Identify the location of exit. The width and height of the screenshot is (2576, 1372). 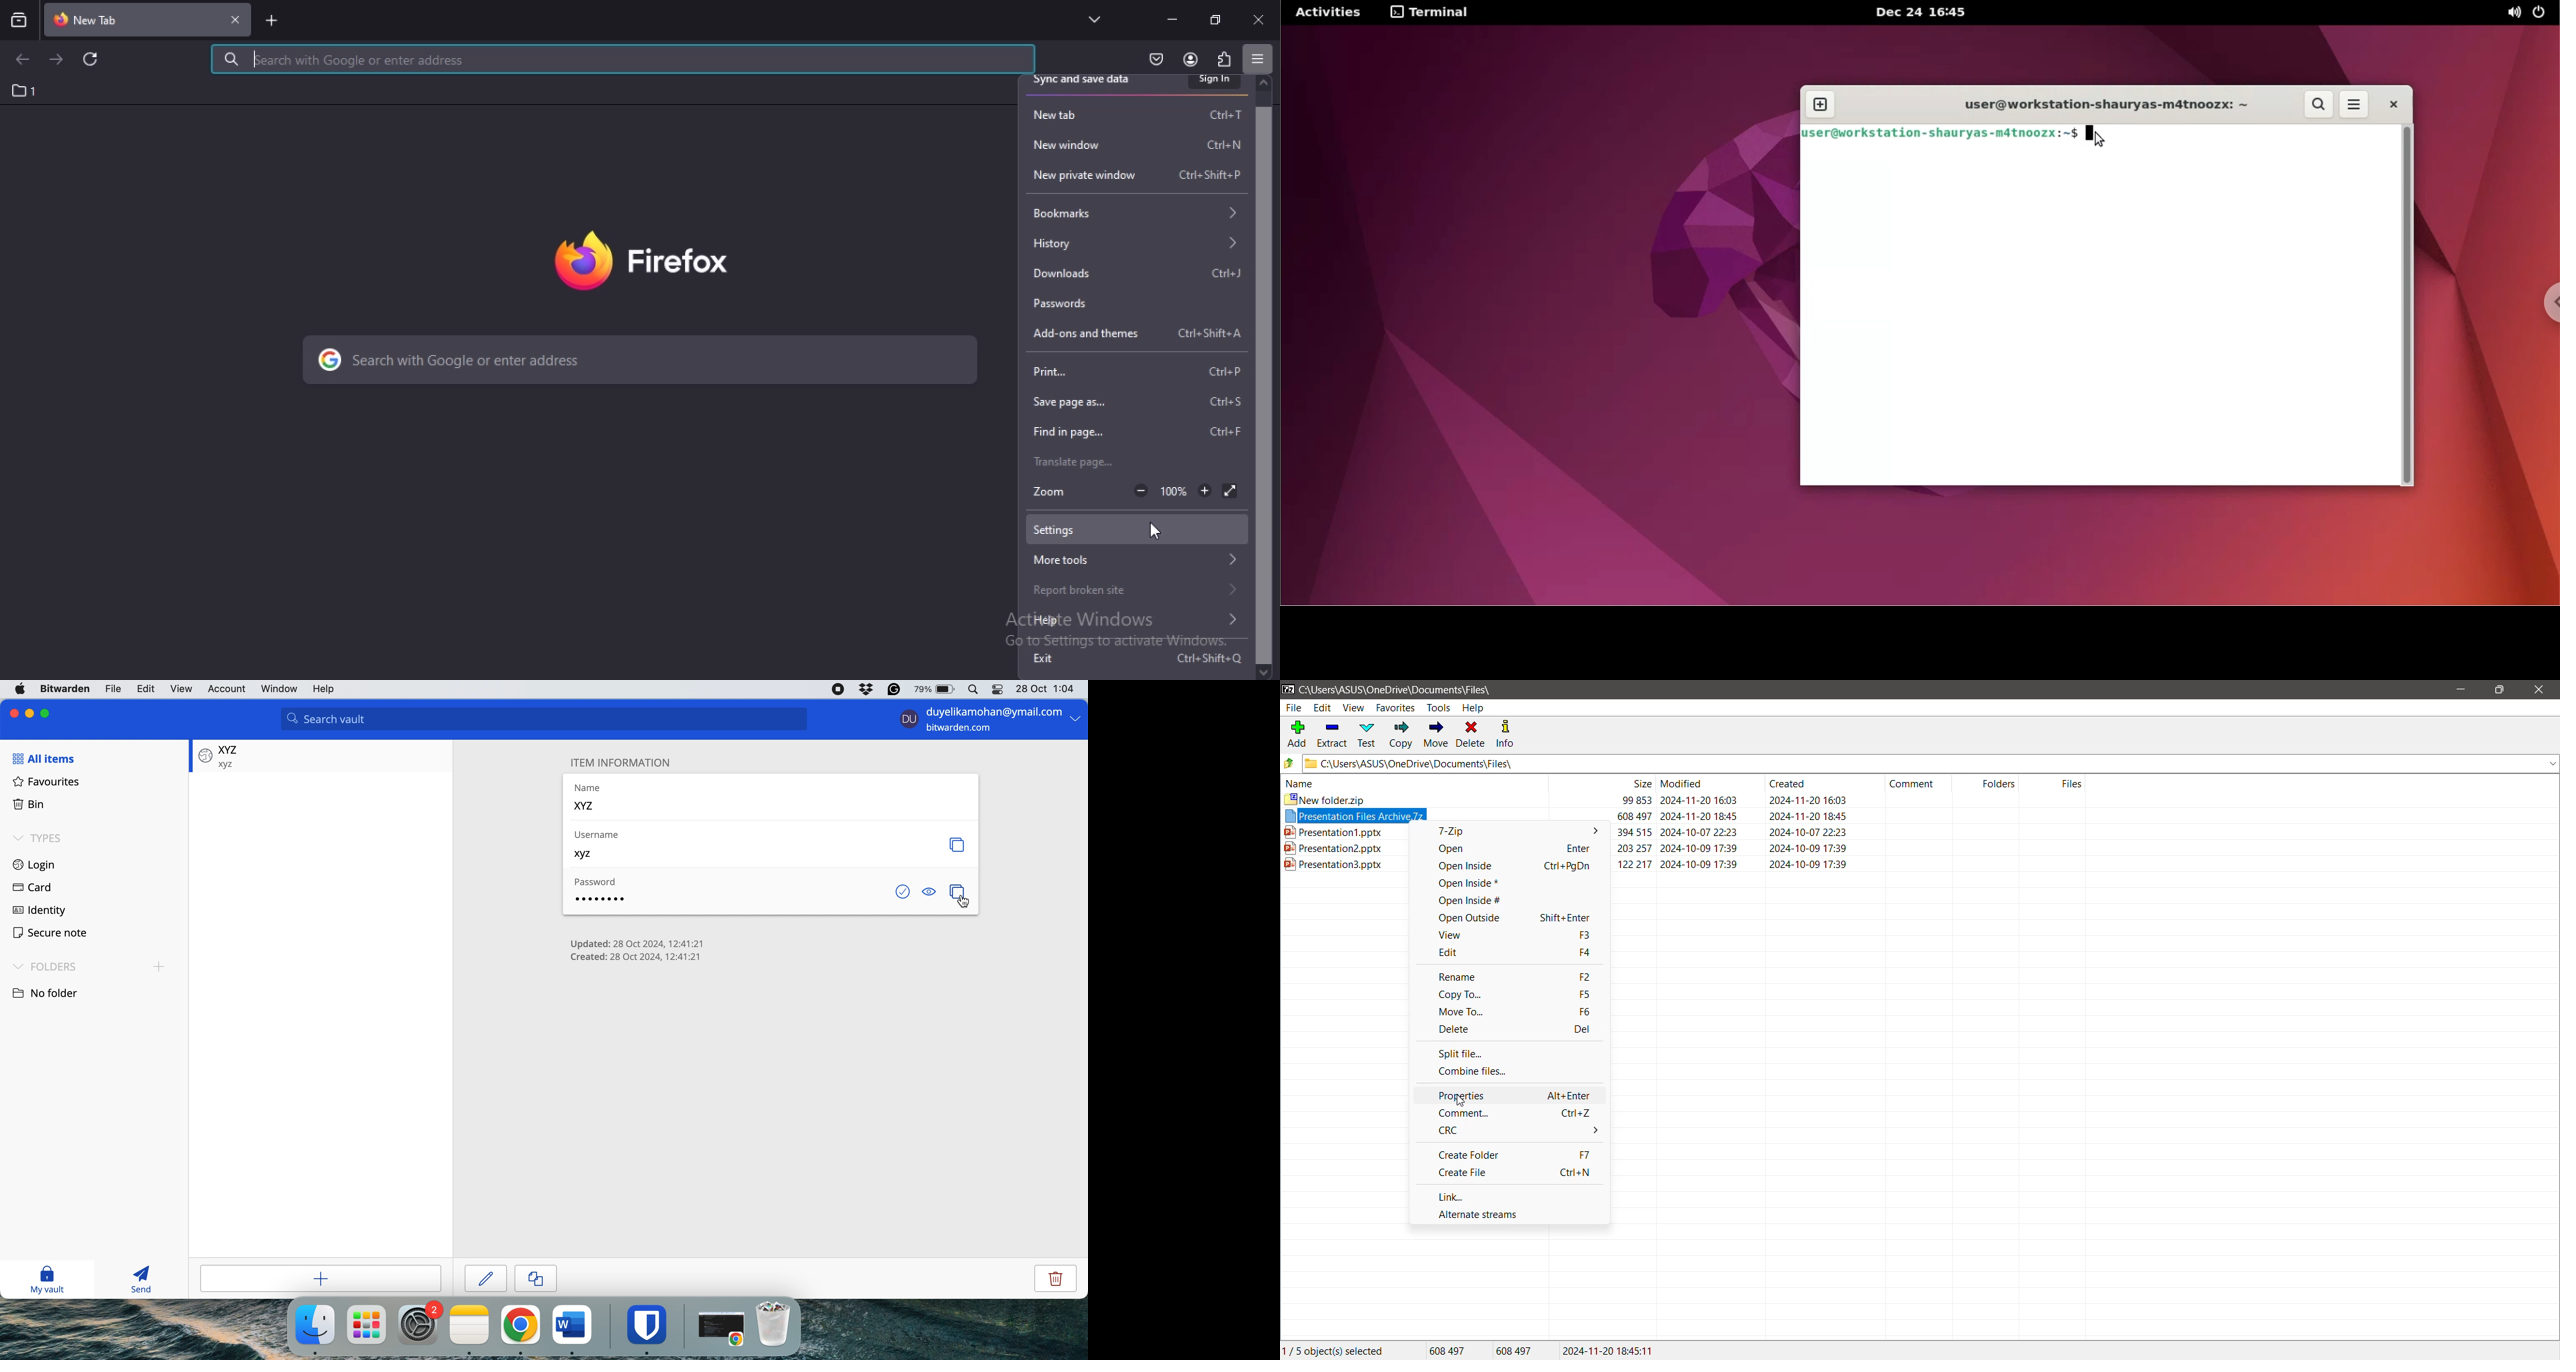
(1135, 659).